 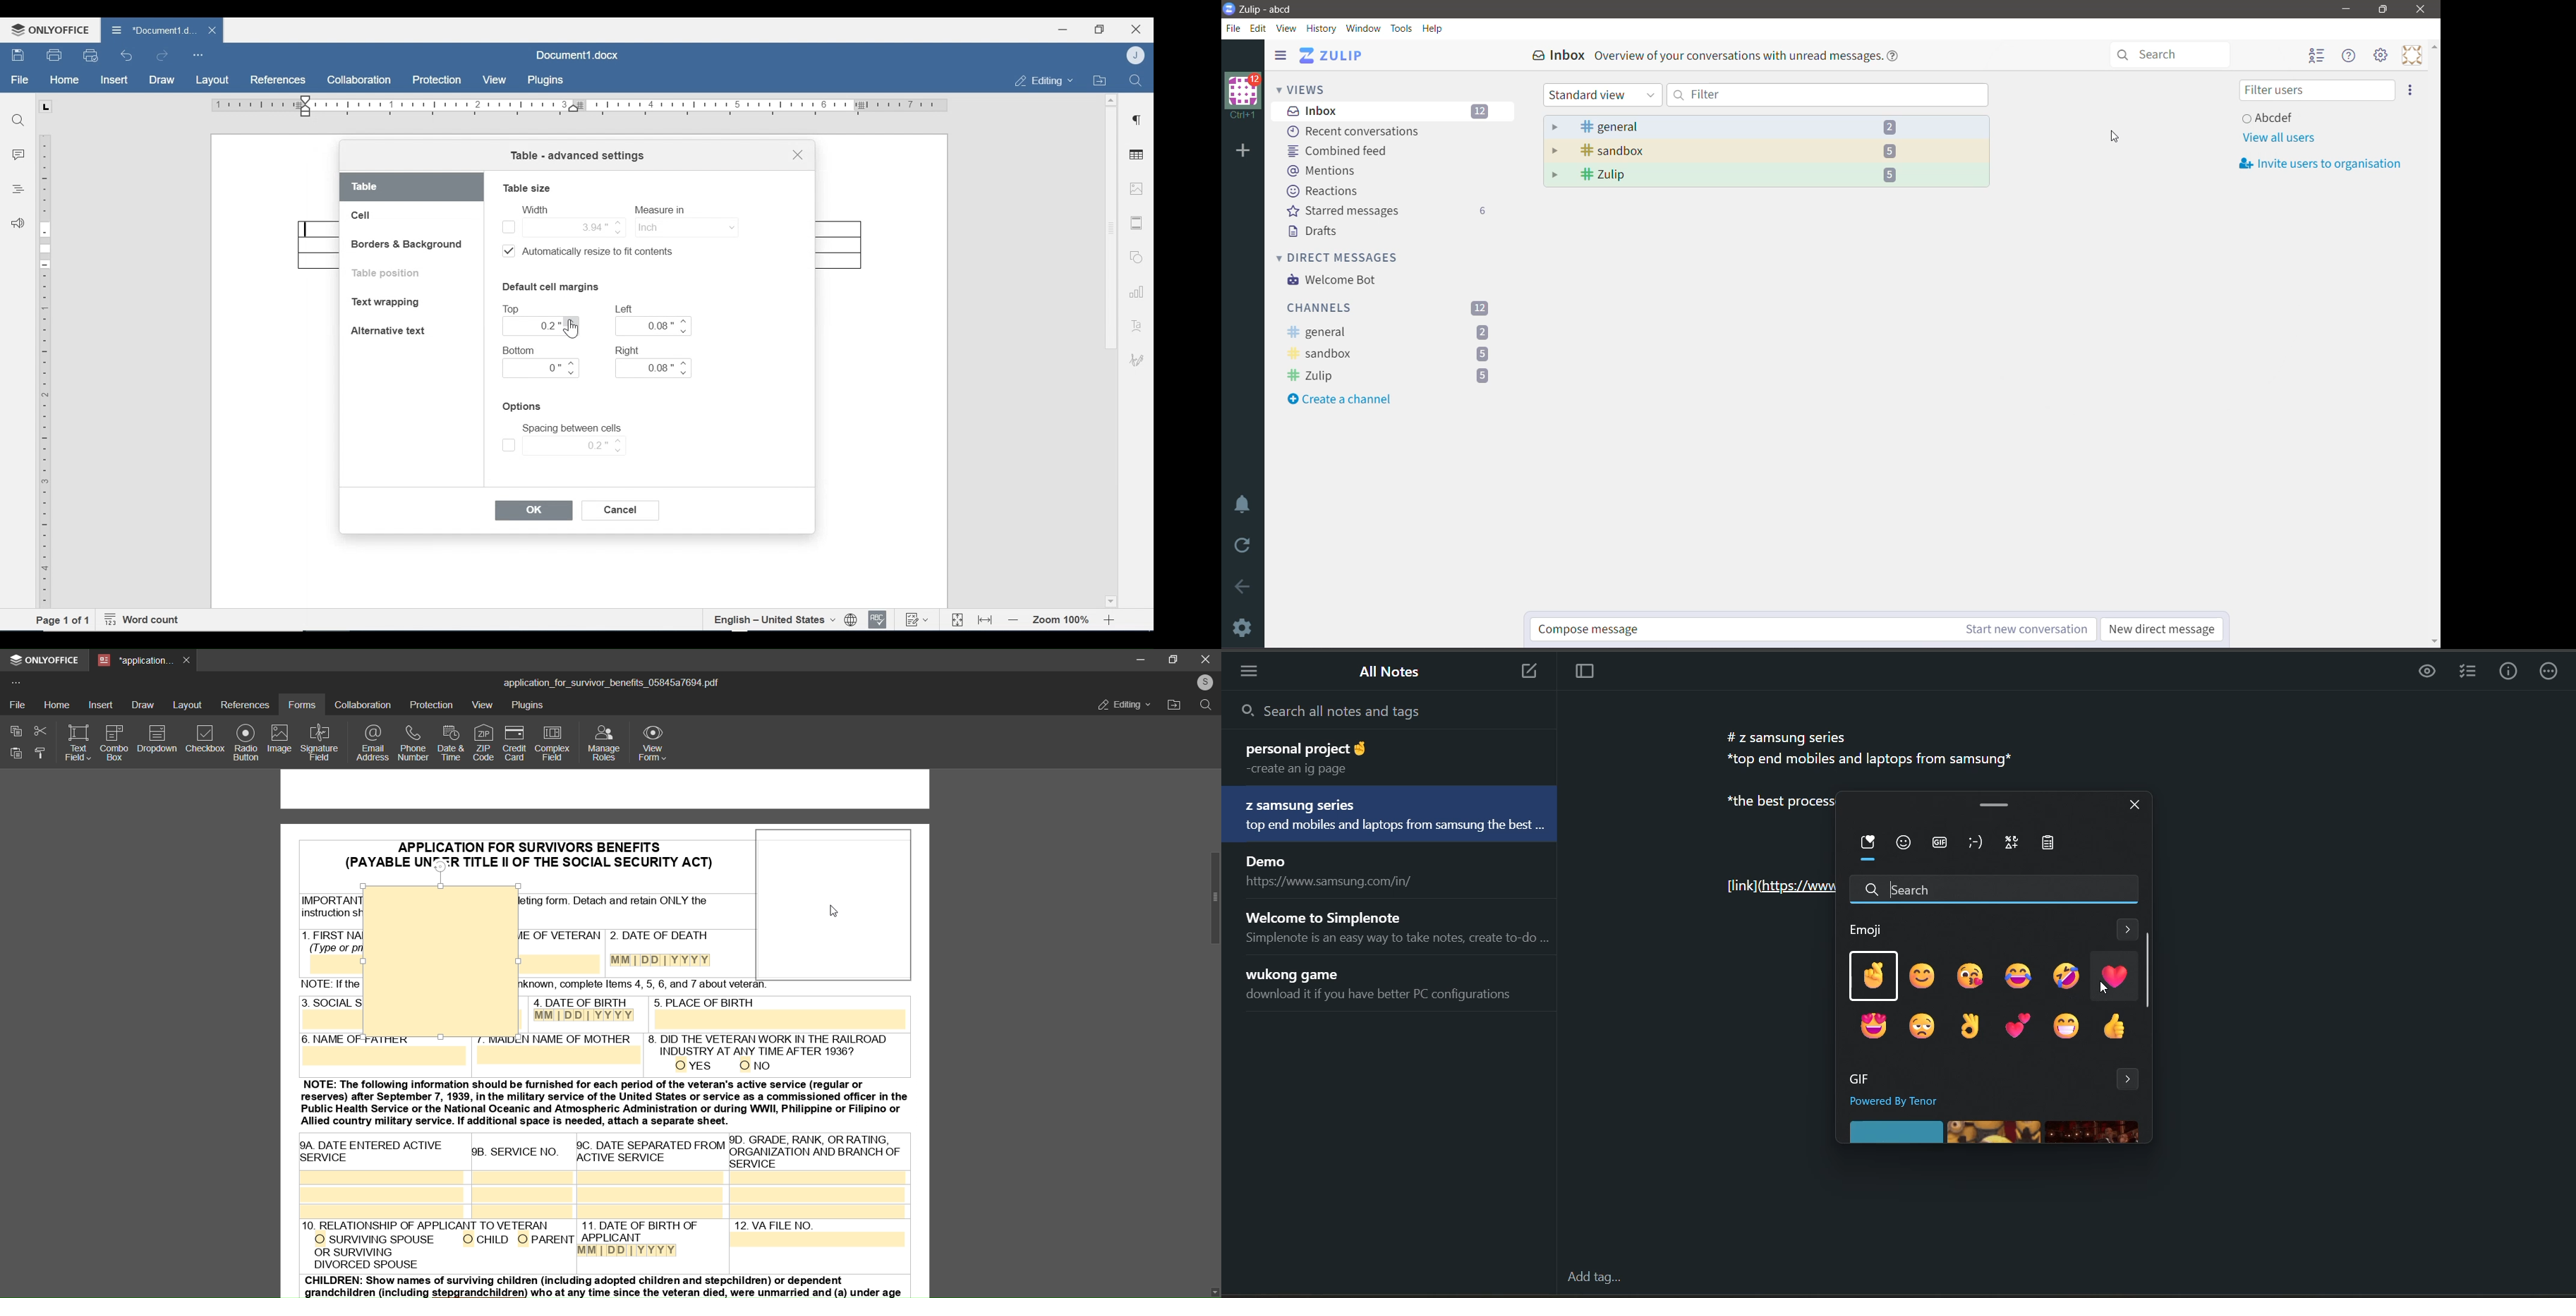 What do you see at coordinates (622, 510) in the screenshot?
I see `Cancel` at bounding box center [622, 510].